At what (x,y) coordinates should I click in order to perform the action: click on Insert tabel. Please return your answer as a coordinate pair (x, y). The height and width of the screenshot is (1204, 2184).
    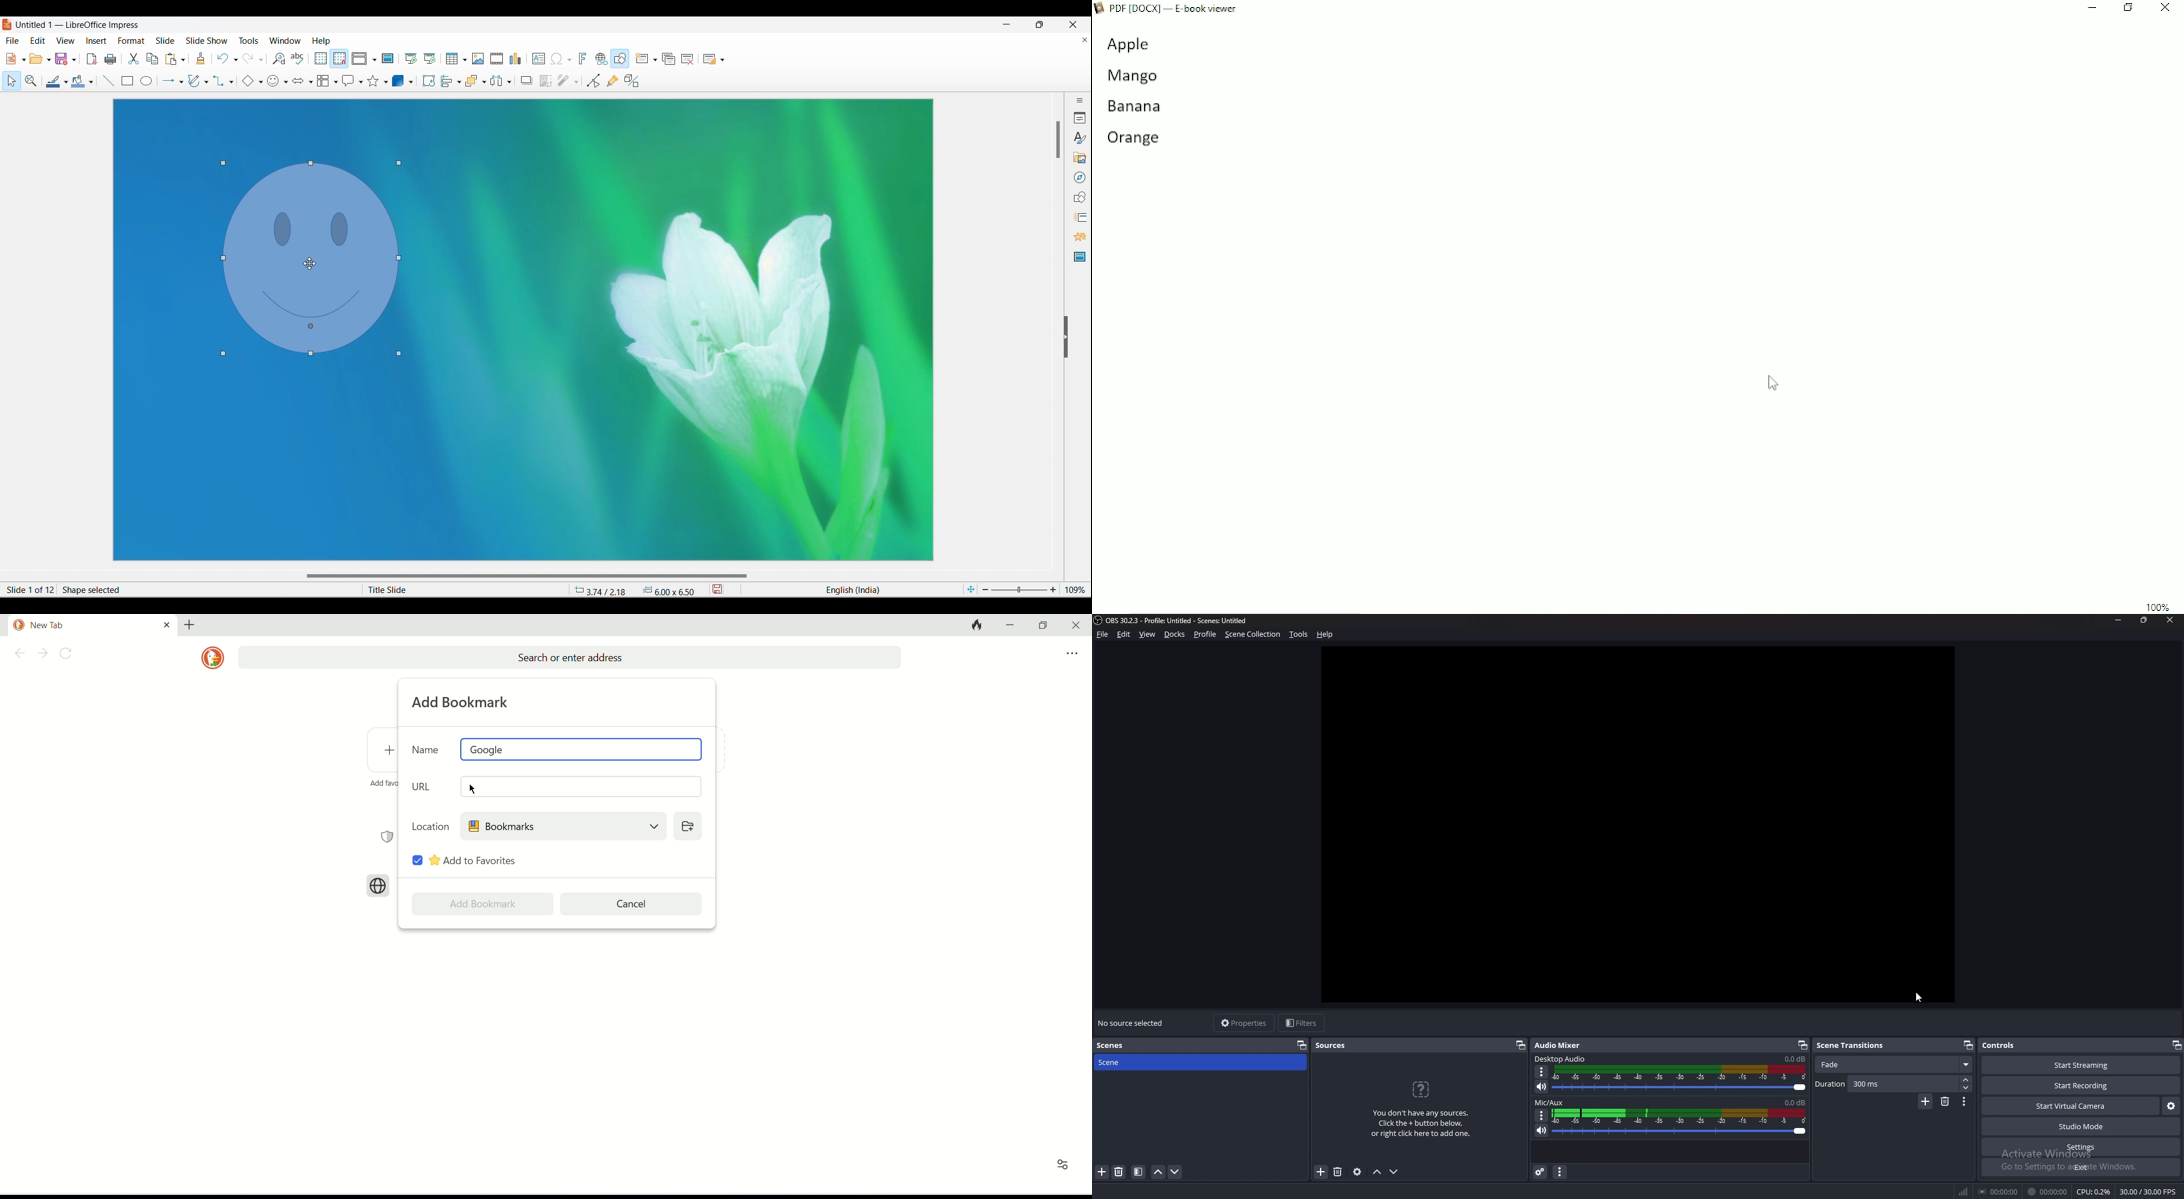
    Looking at the image, I should click on (457, 59).